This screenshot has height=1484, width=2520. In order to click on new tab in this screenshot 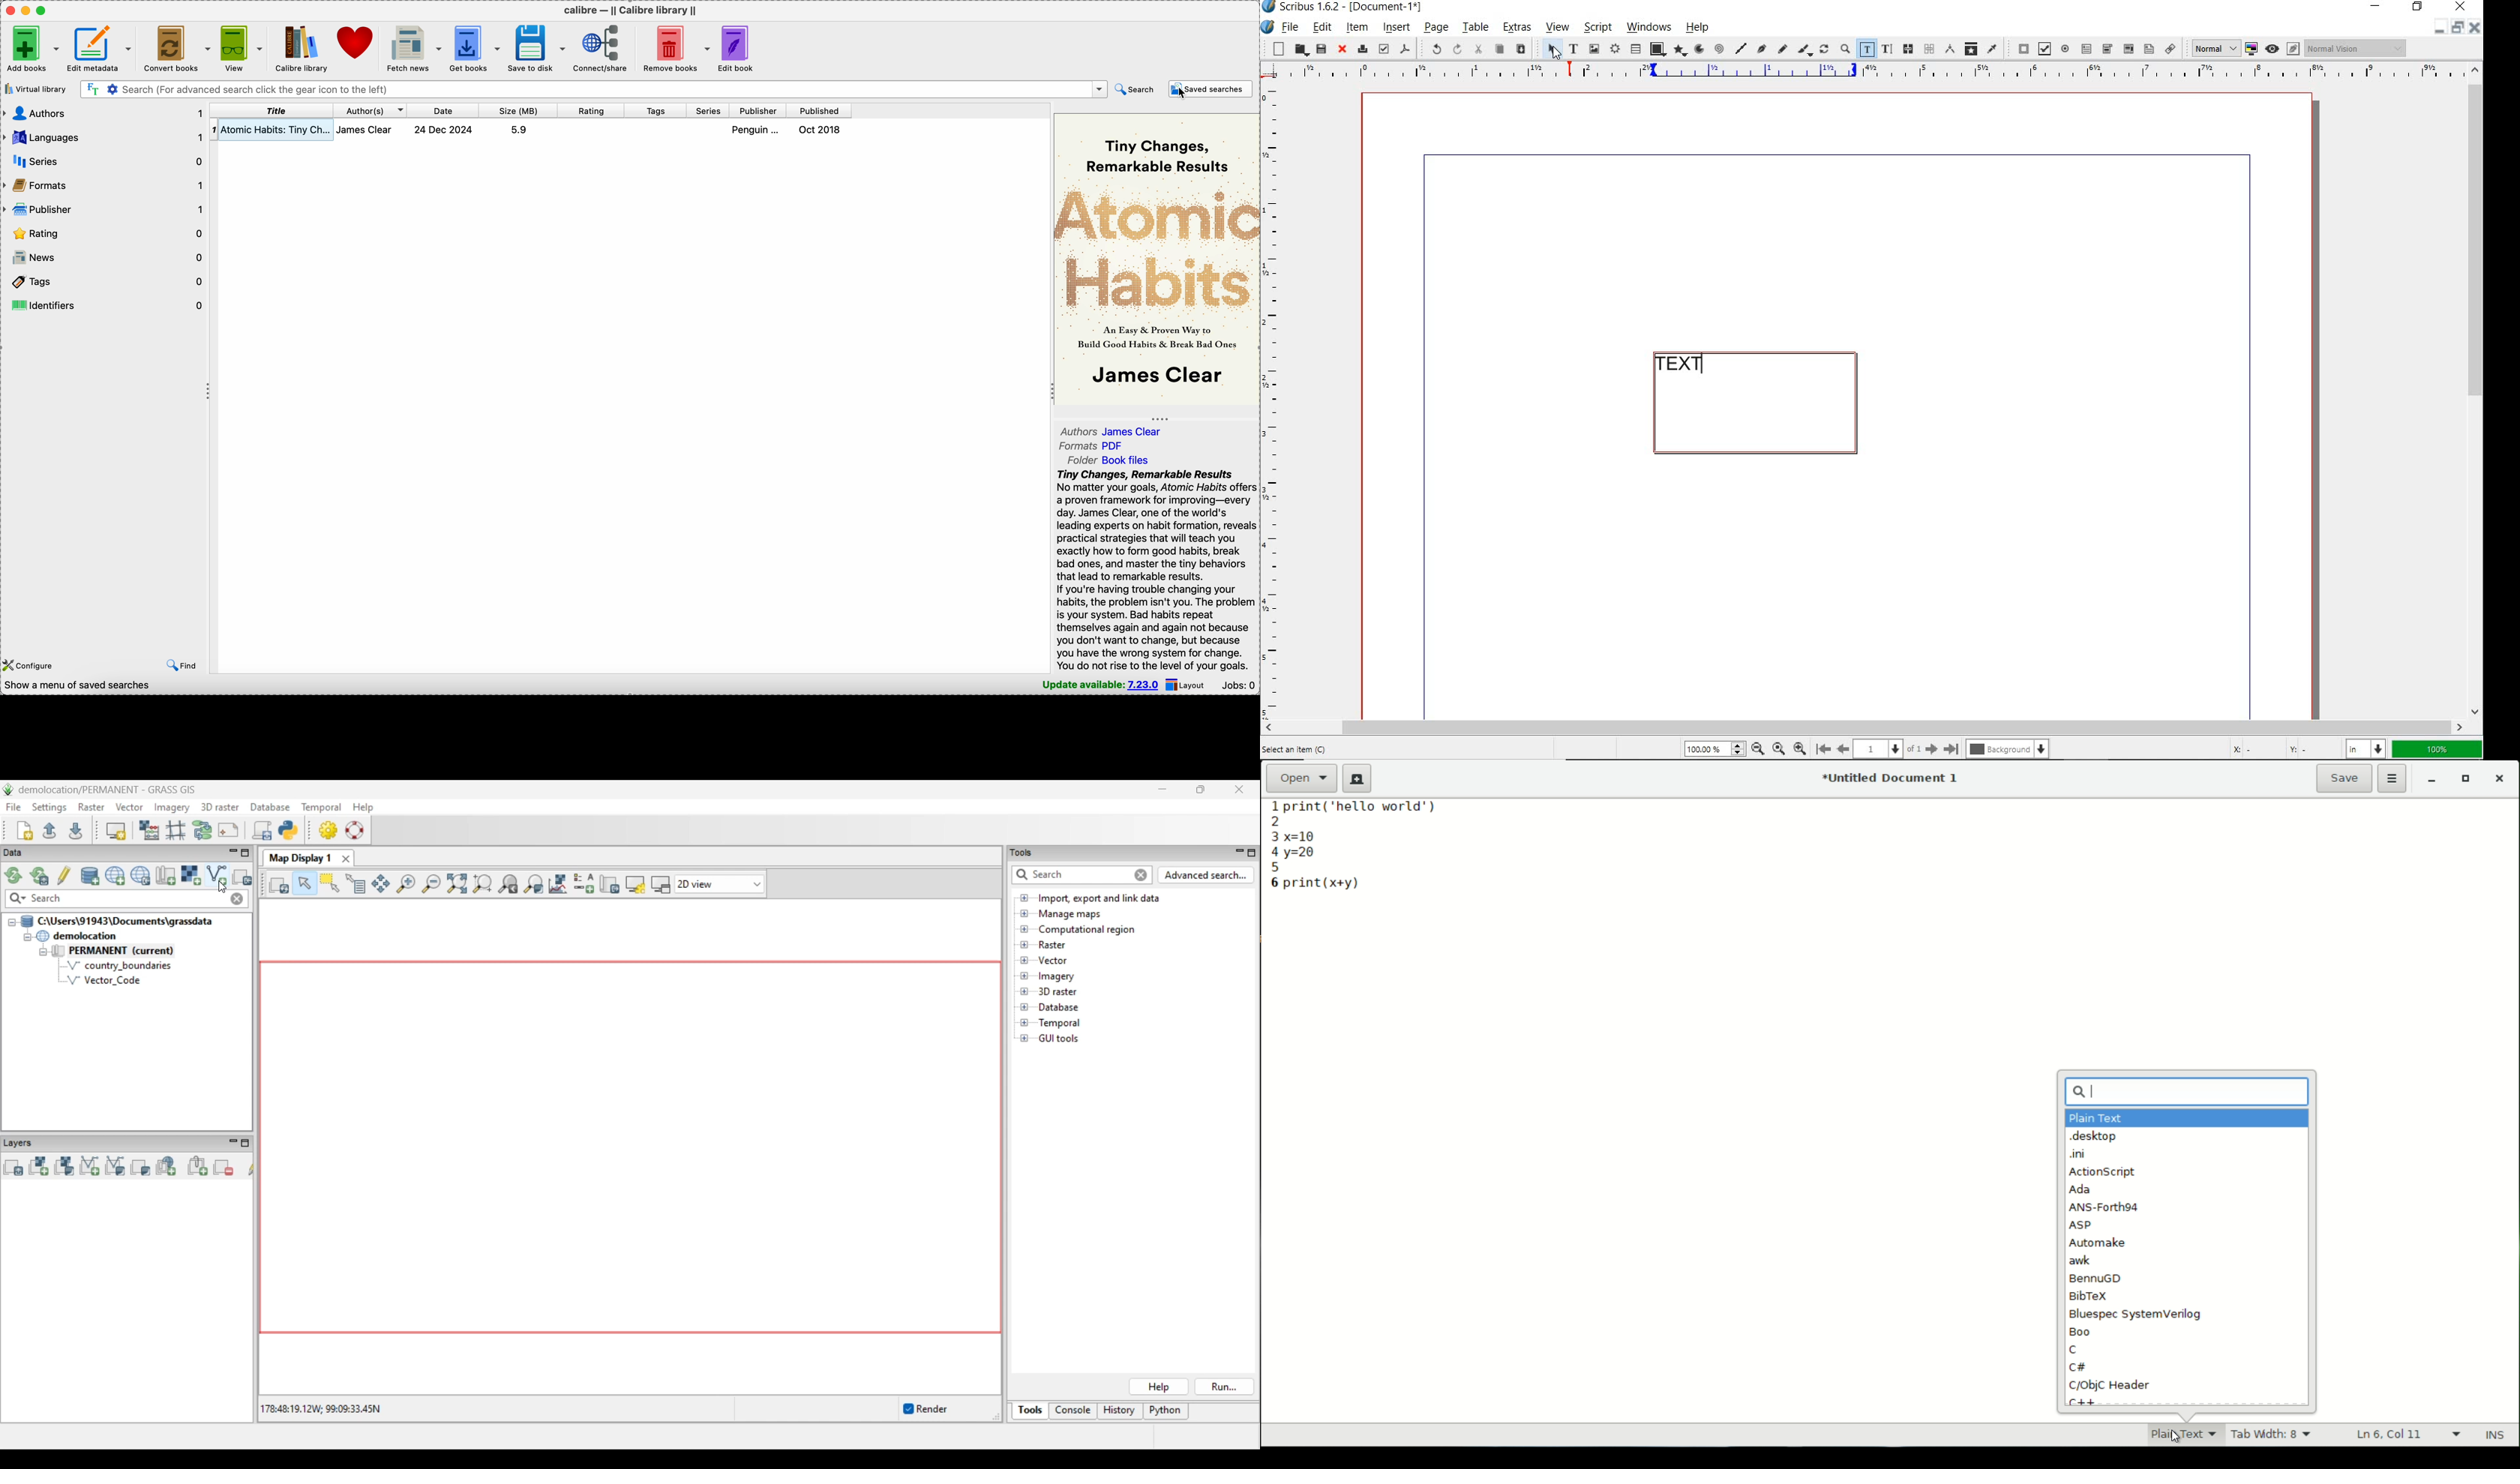, I will do `click(1357, 779)`.